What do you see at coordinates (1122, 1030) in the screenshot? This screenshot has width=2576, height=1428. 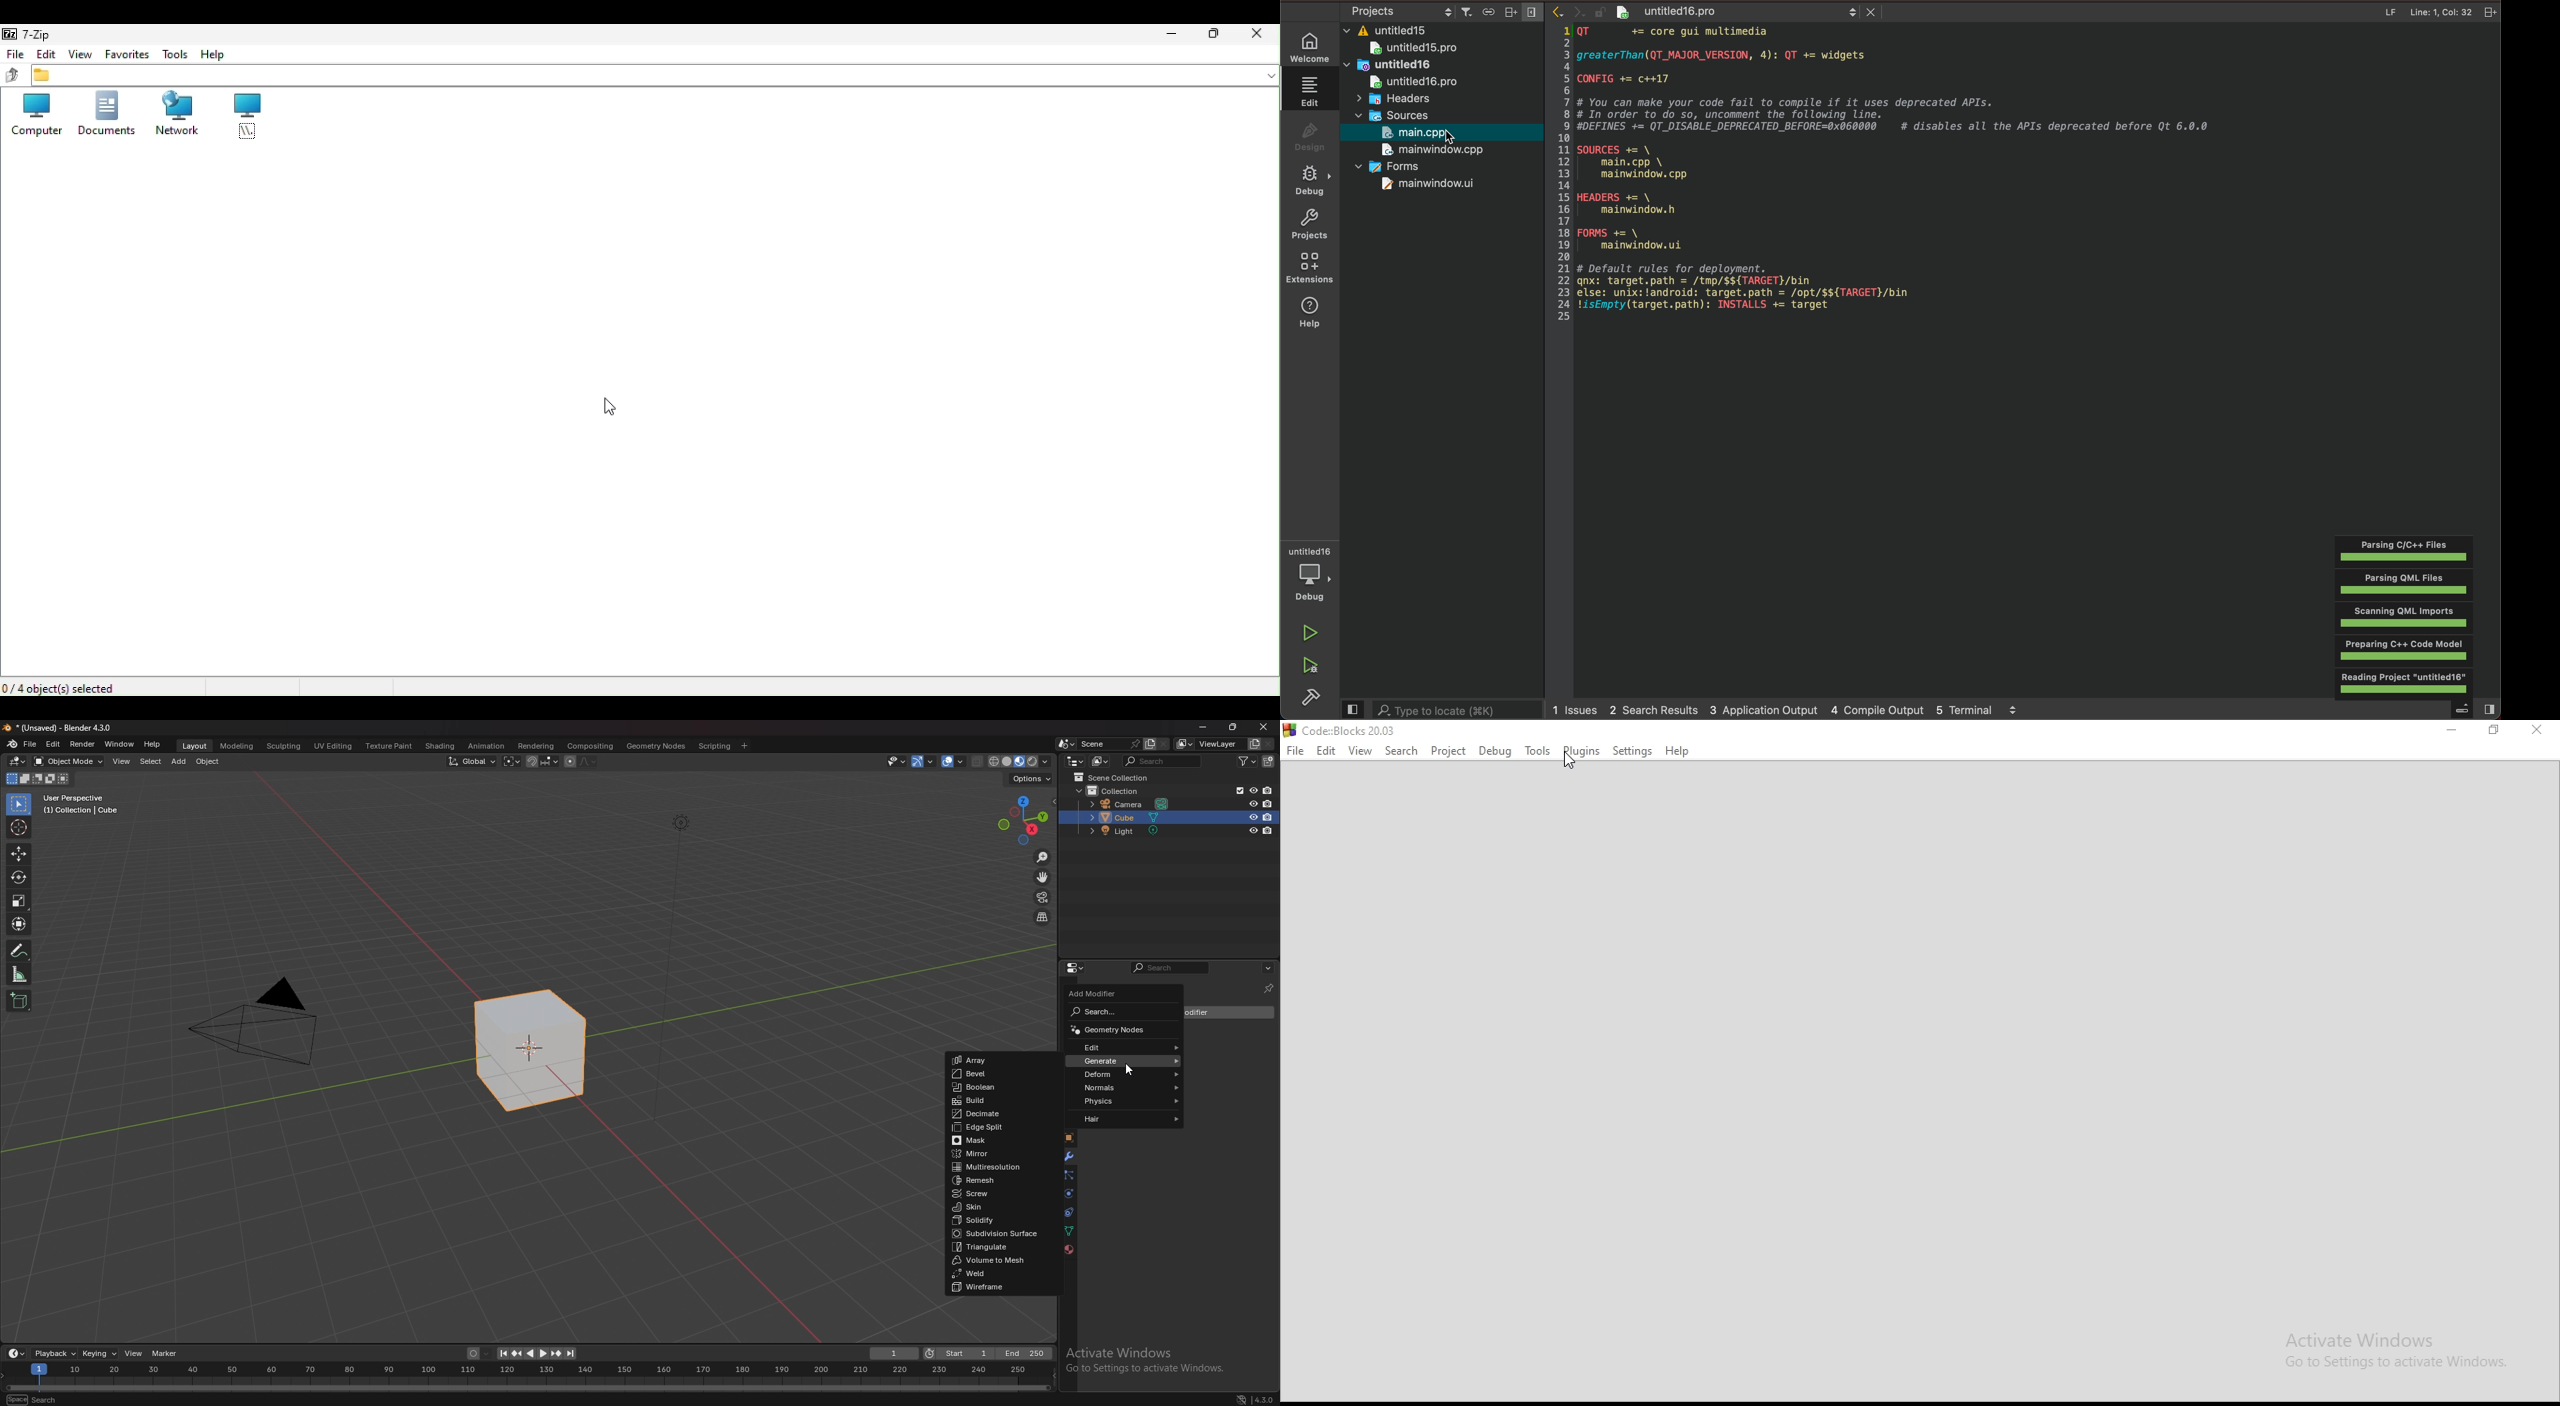 I see `geometry nodes` at bounding box center [1122, 1030].